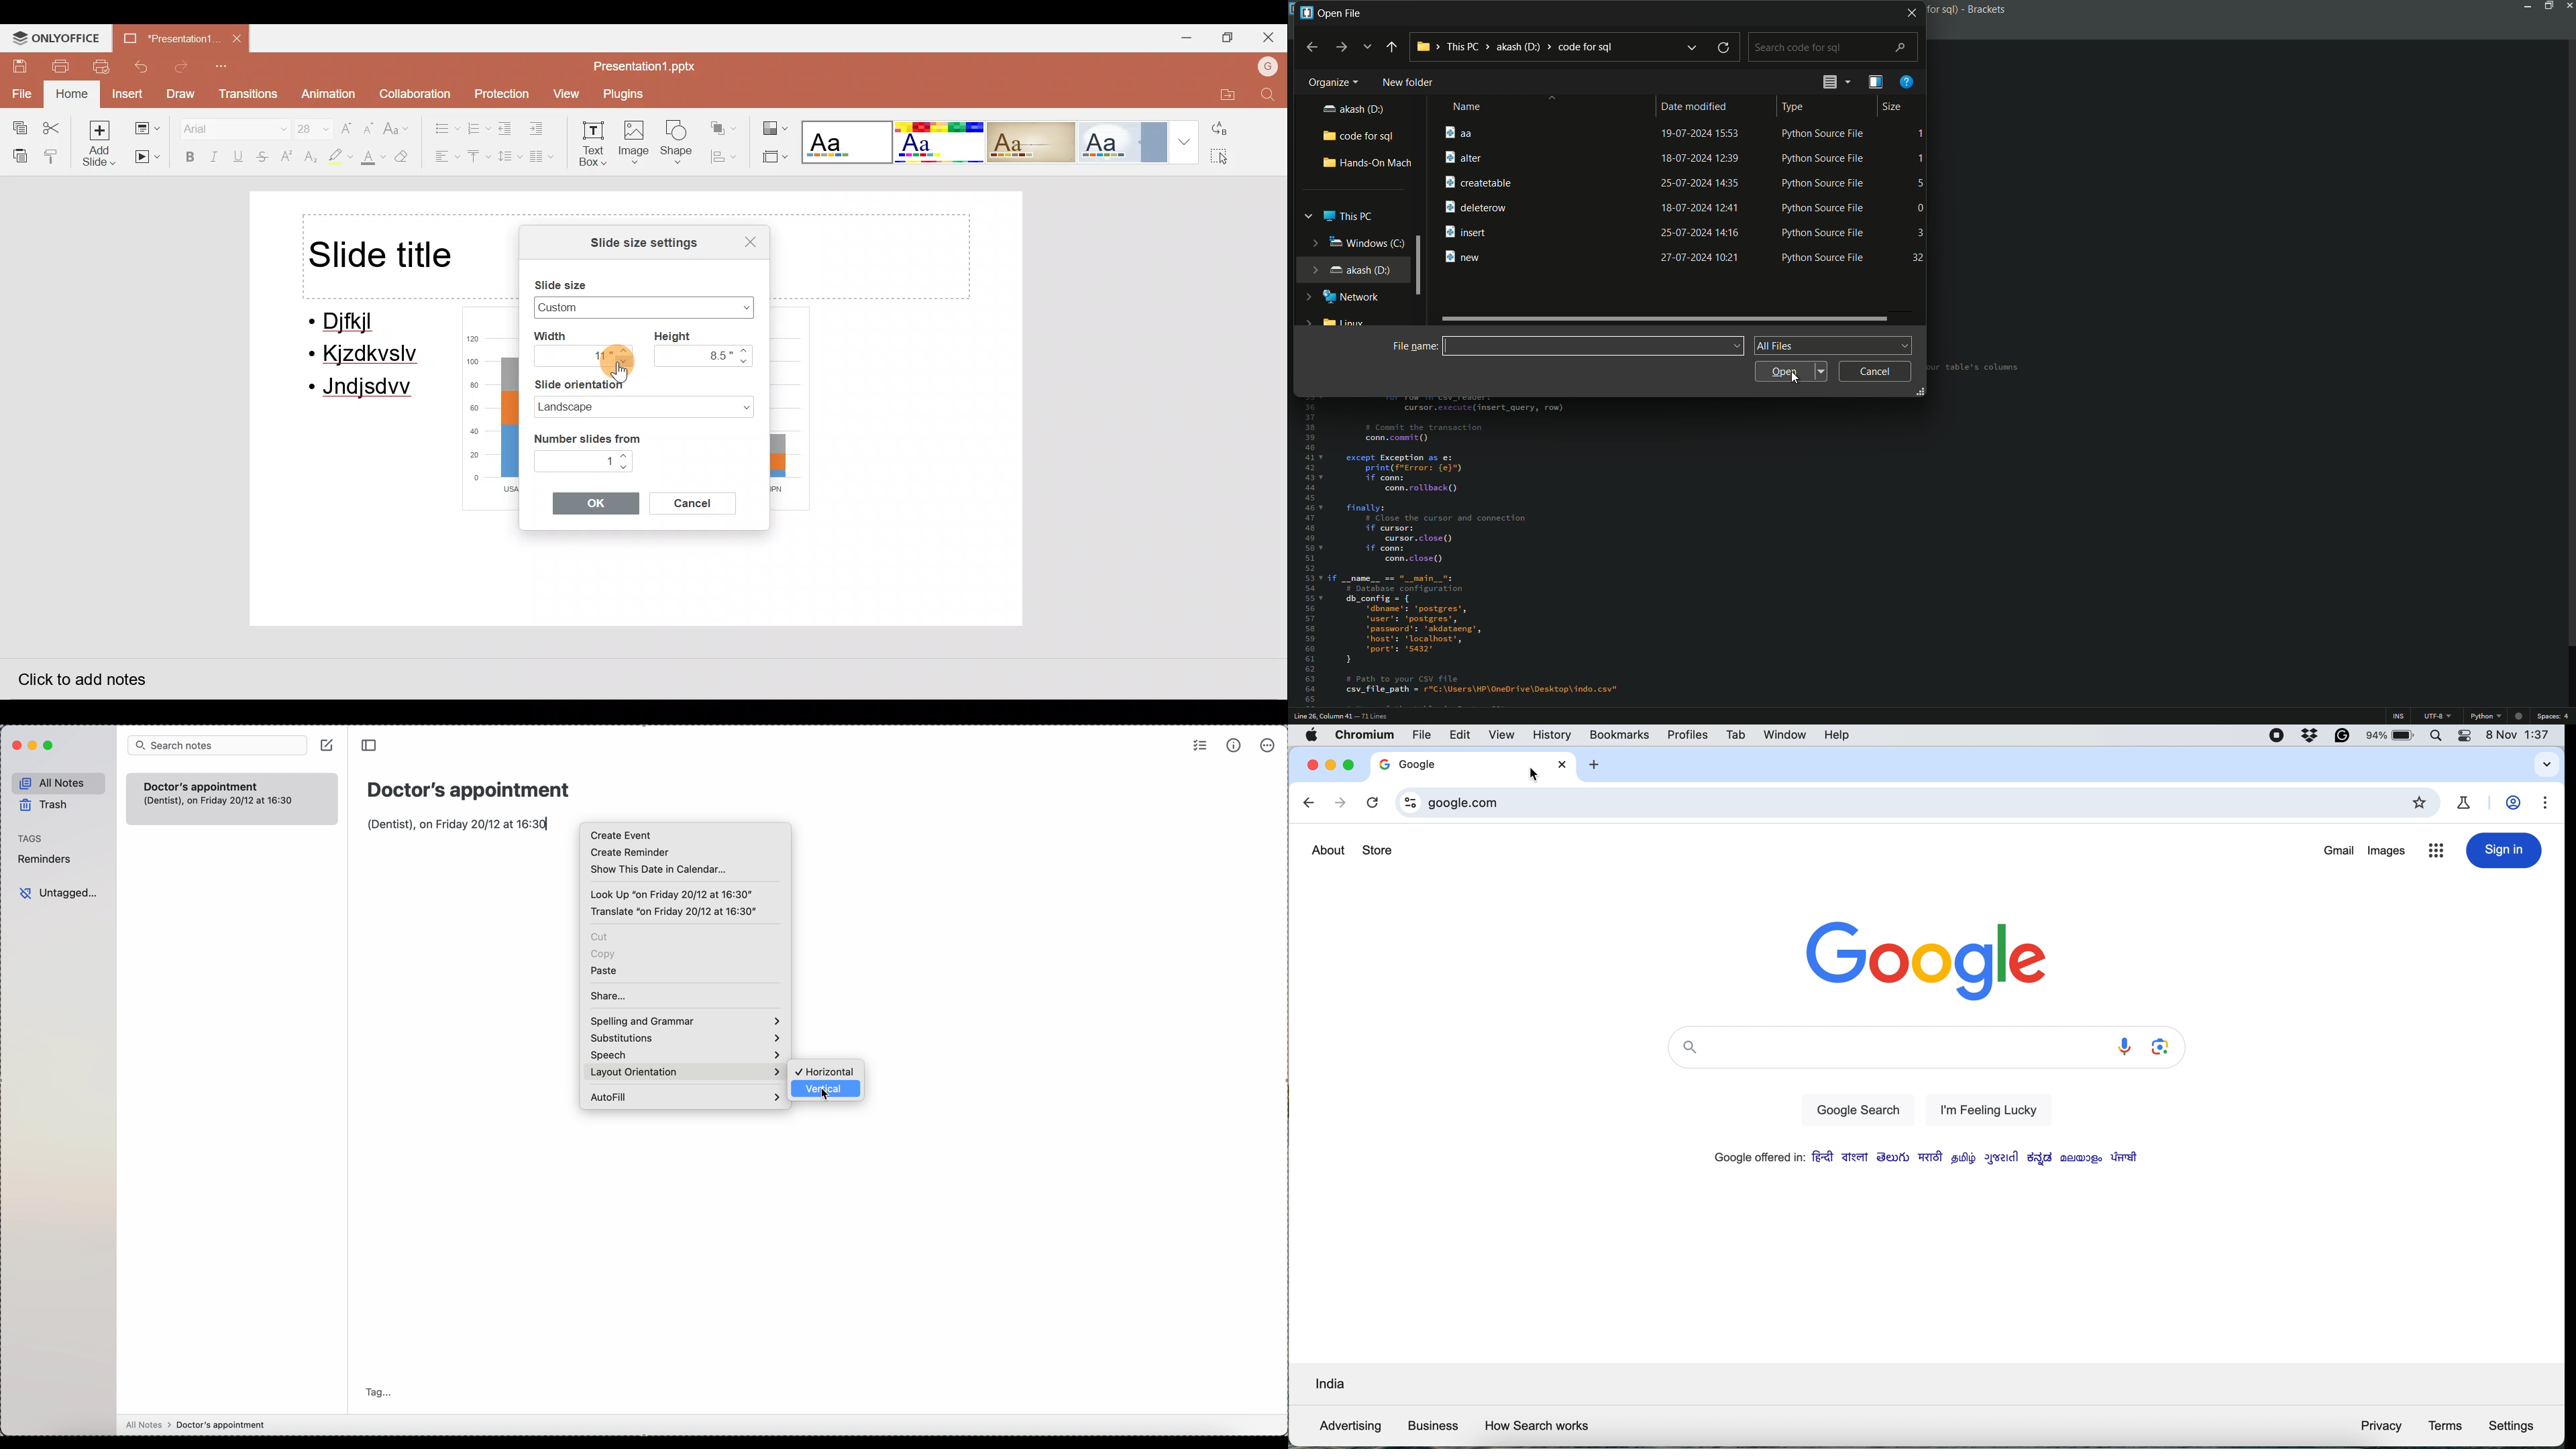 The width and height of the screenshot is (2576, 1456). I want to click on reminders, so click(47, 859).